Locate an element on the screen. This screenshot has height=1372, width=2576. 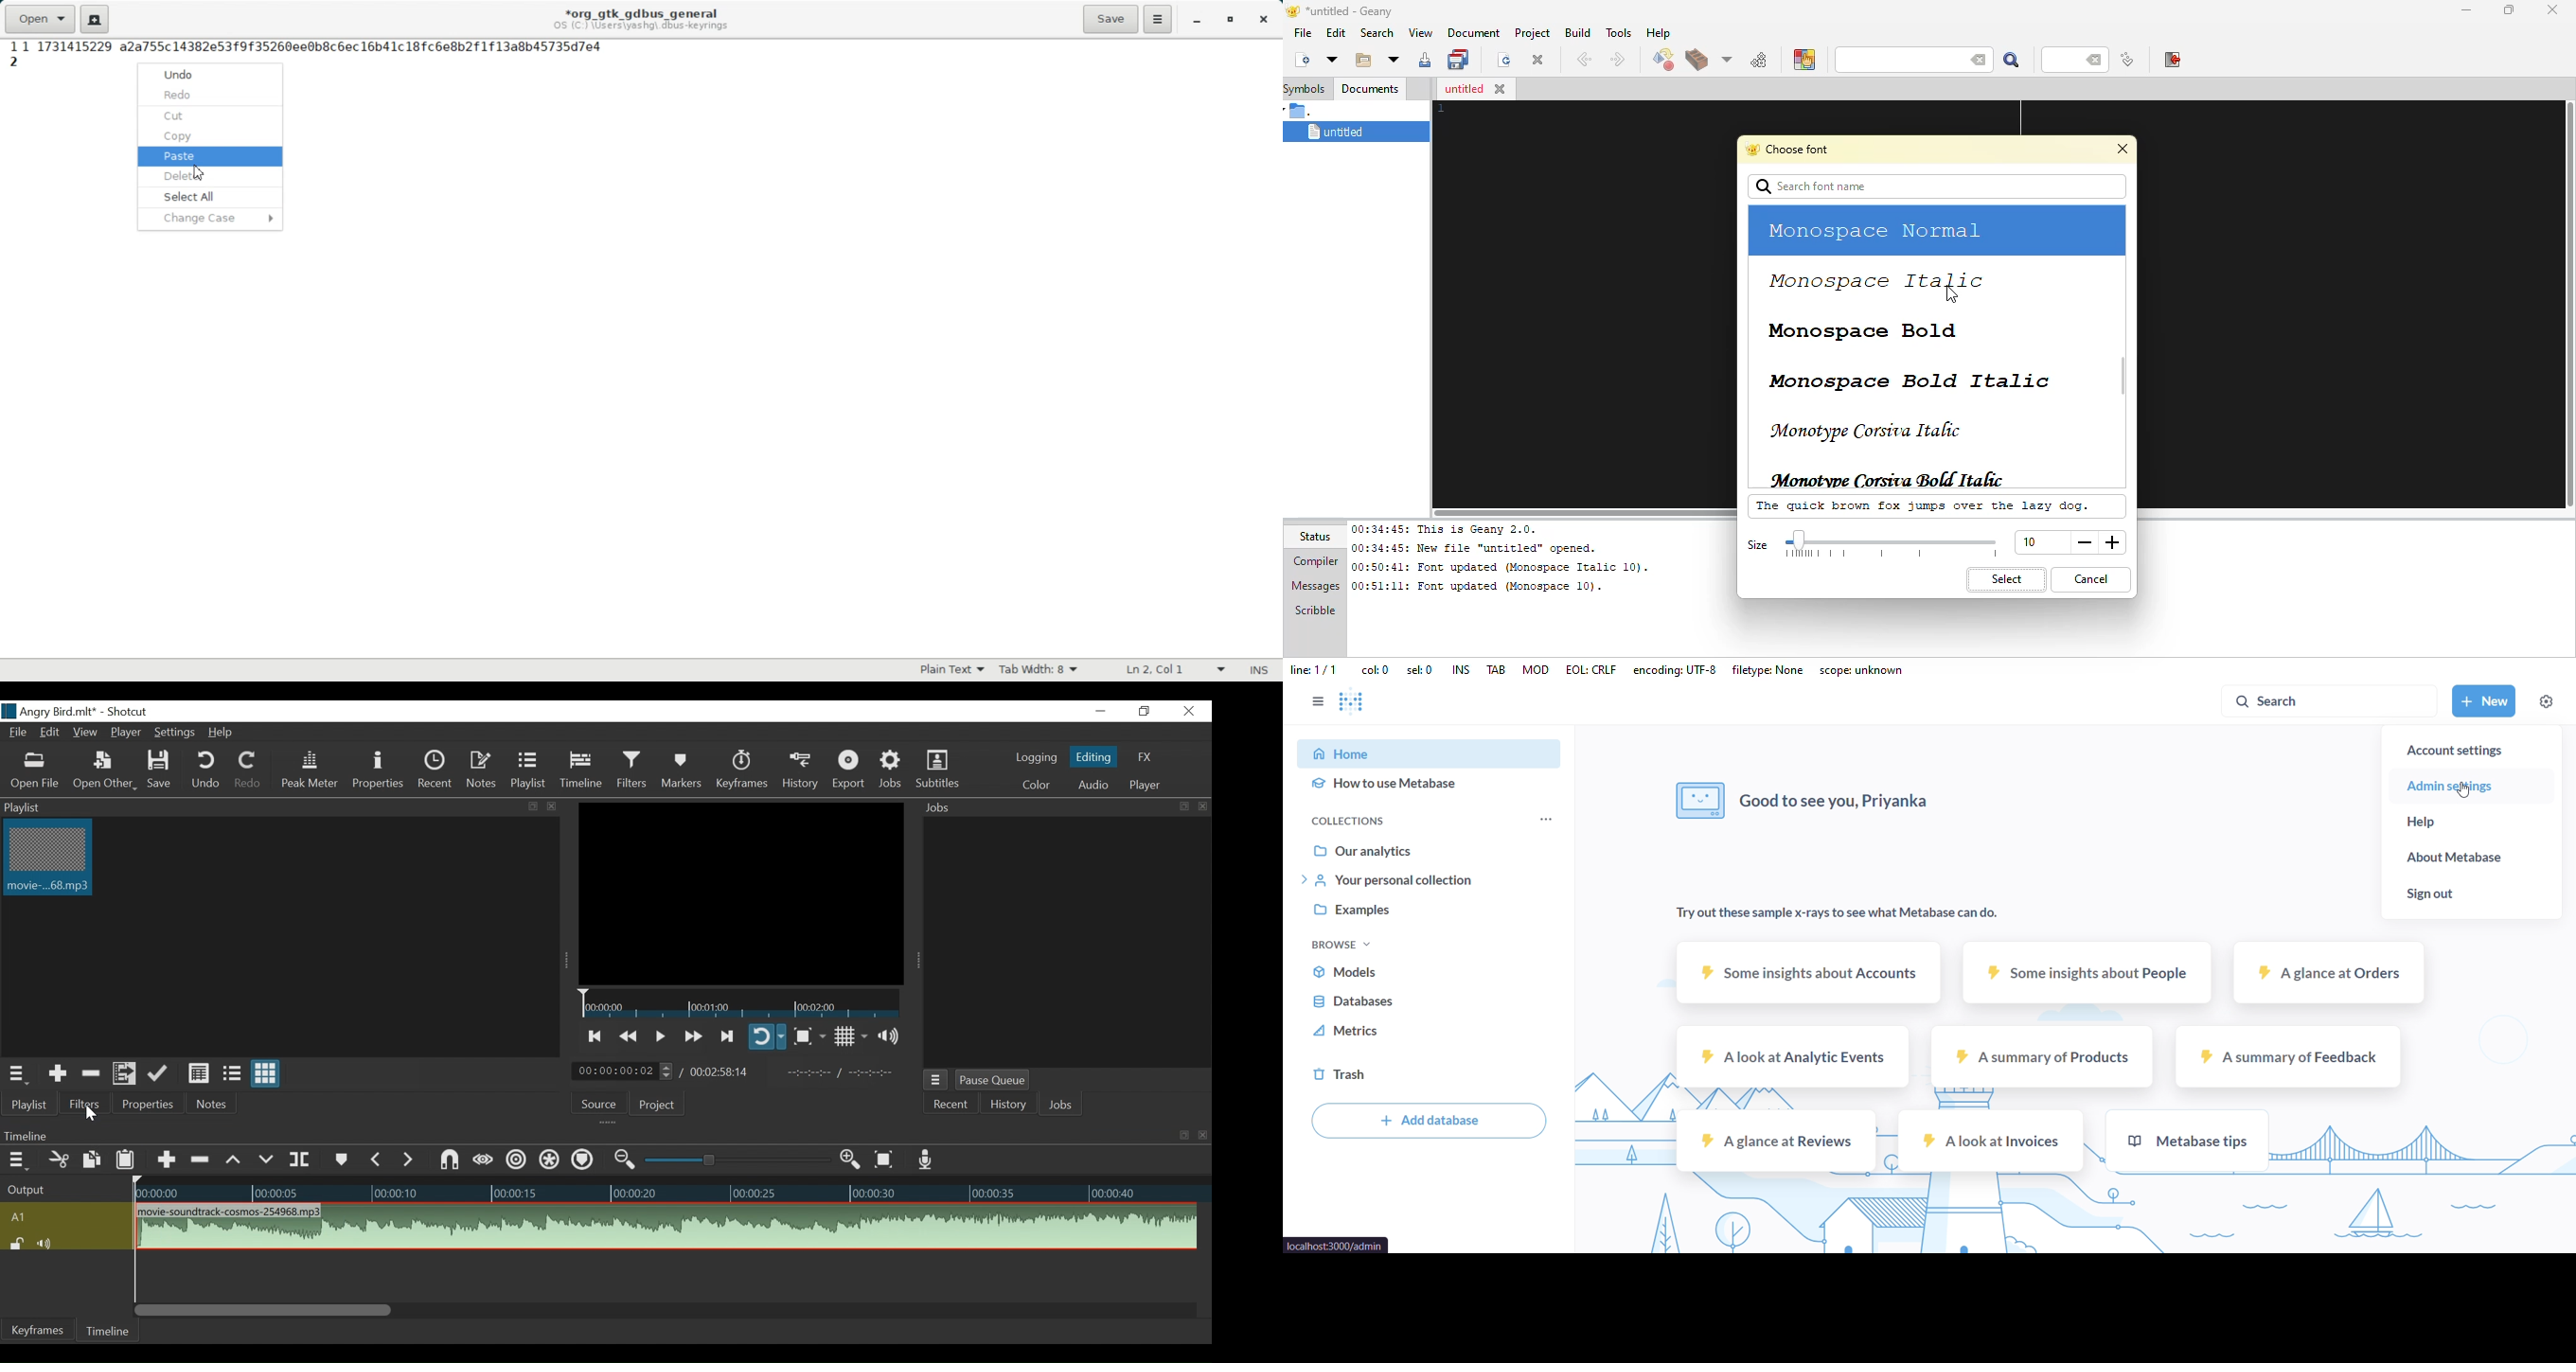
Audio is located at coordinates (1093, 784).